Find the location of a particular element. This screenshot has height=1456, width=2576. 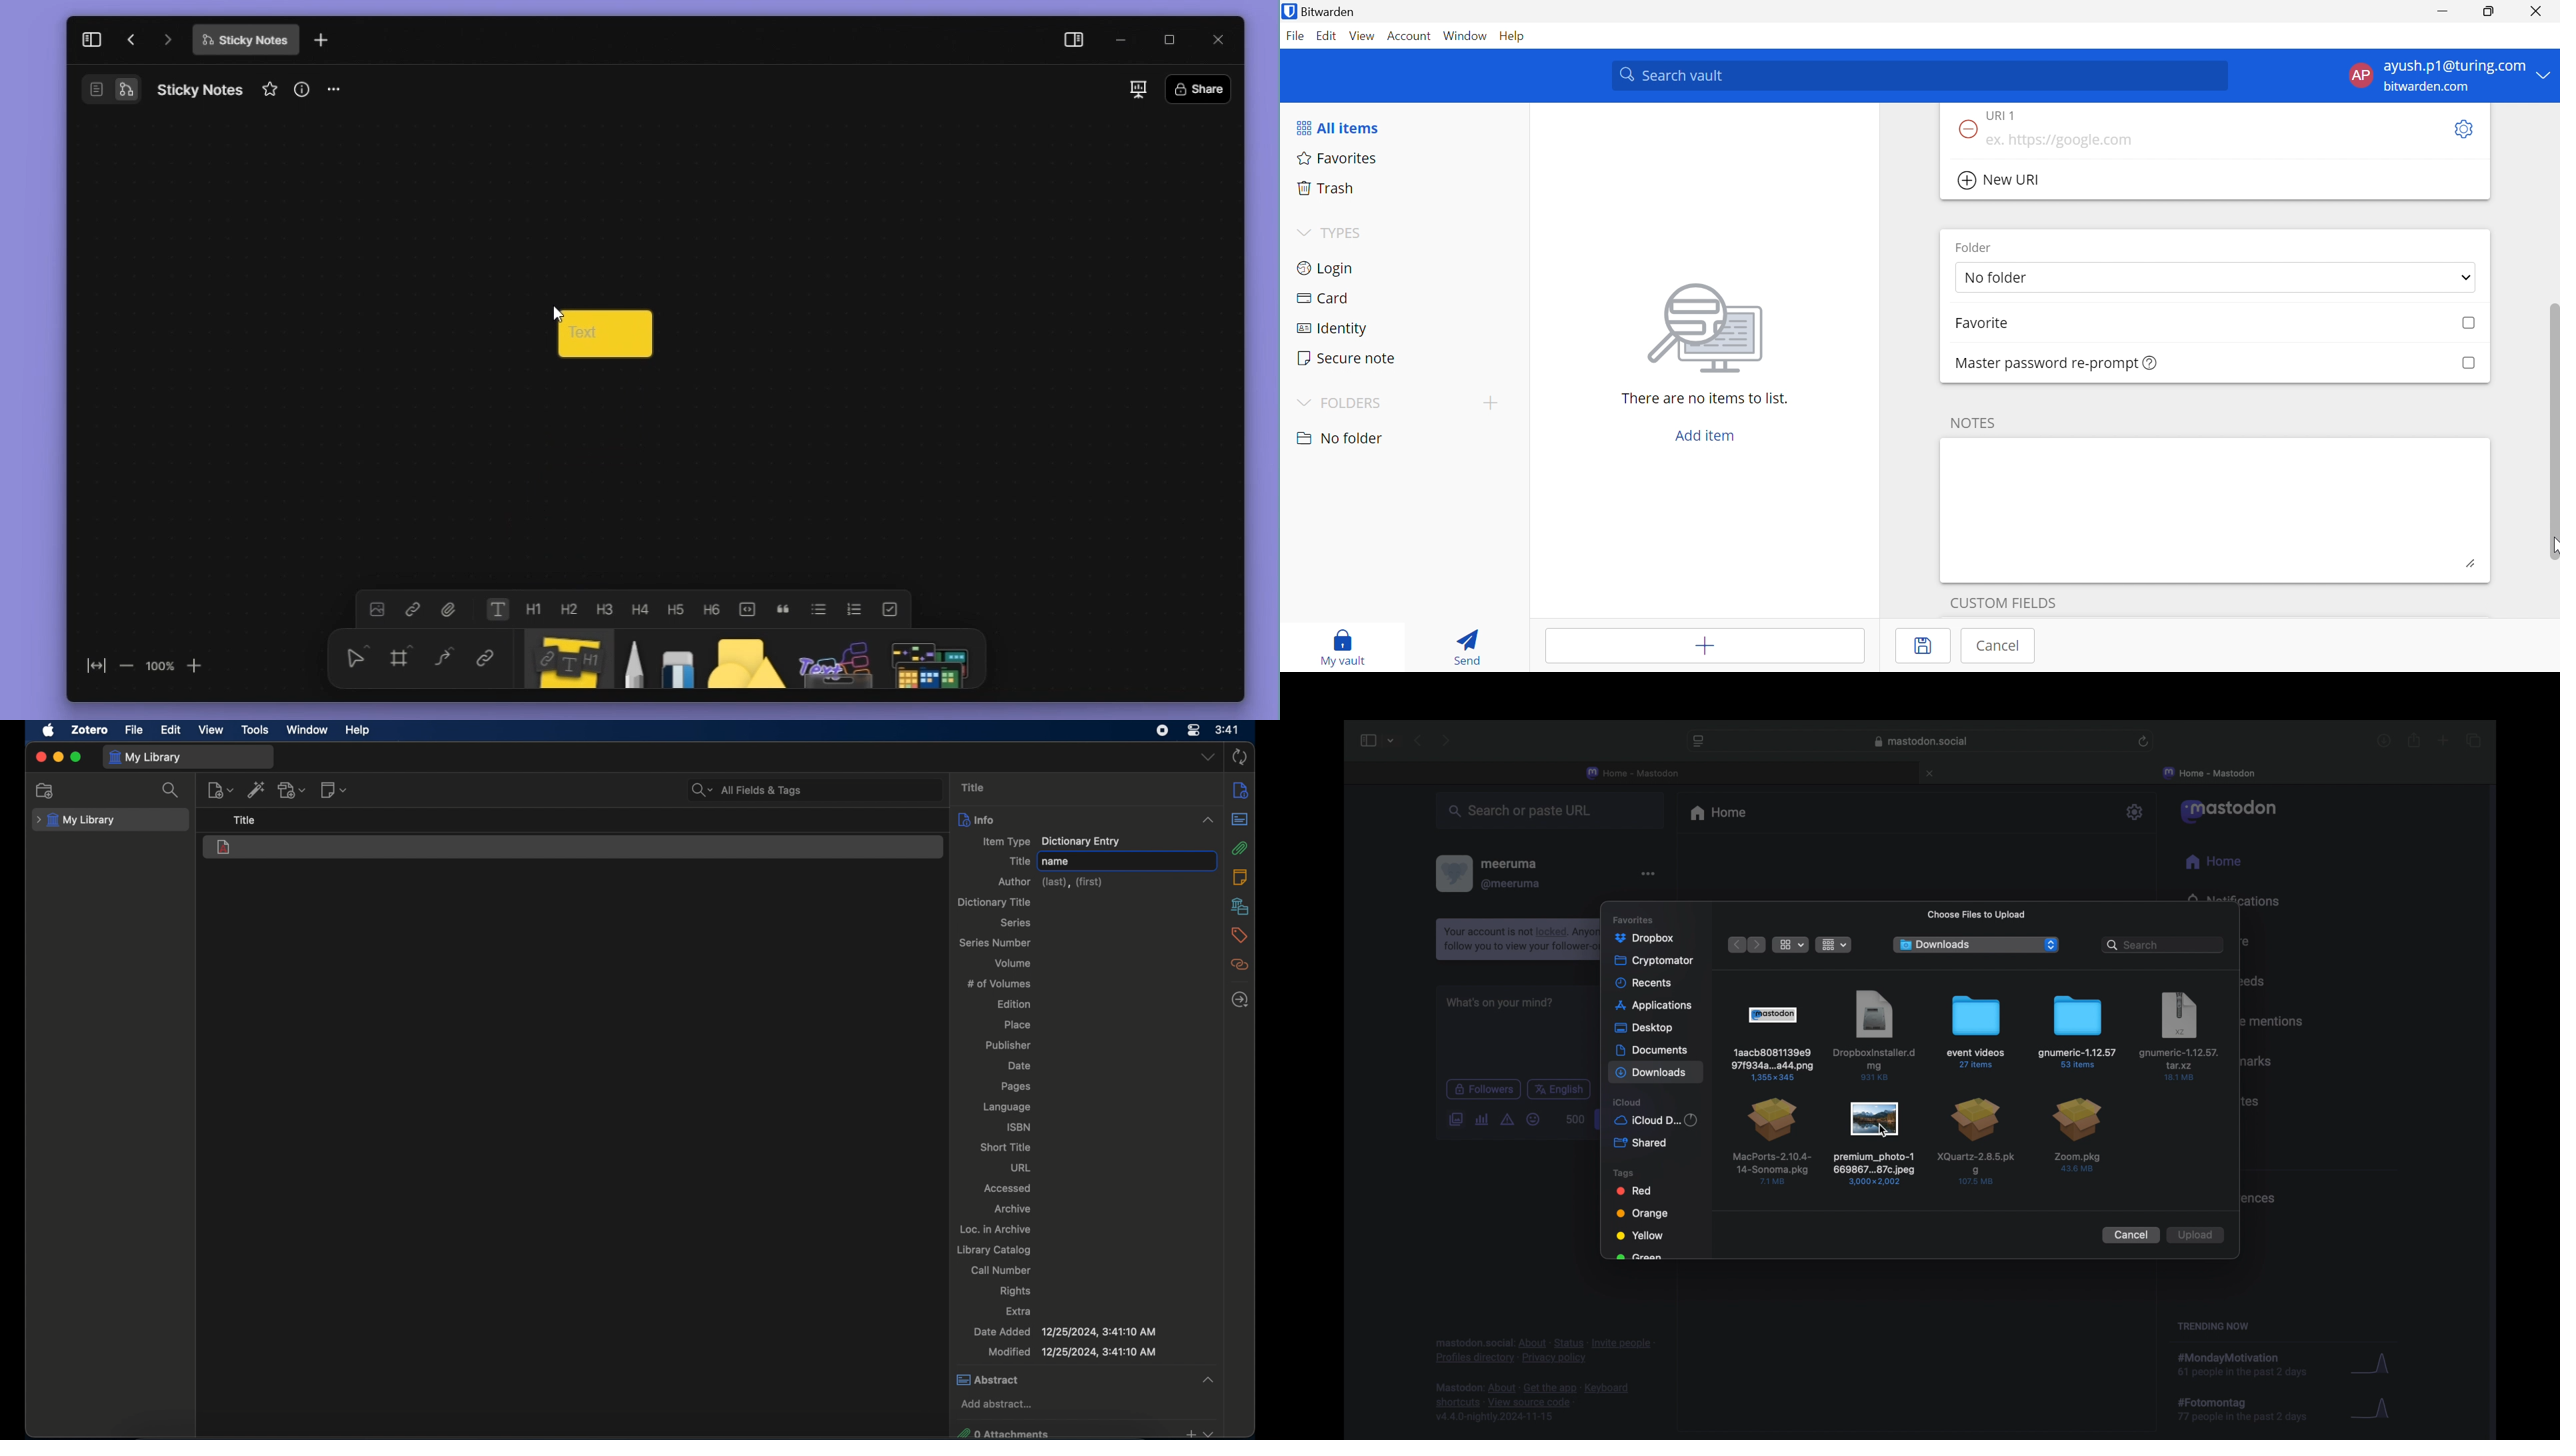

graph is located at coordinates (2370, 1360).